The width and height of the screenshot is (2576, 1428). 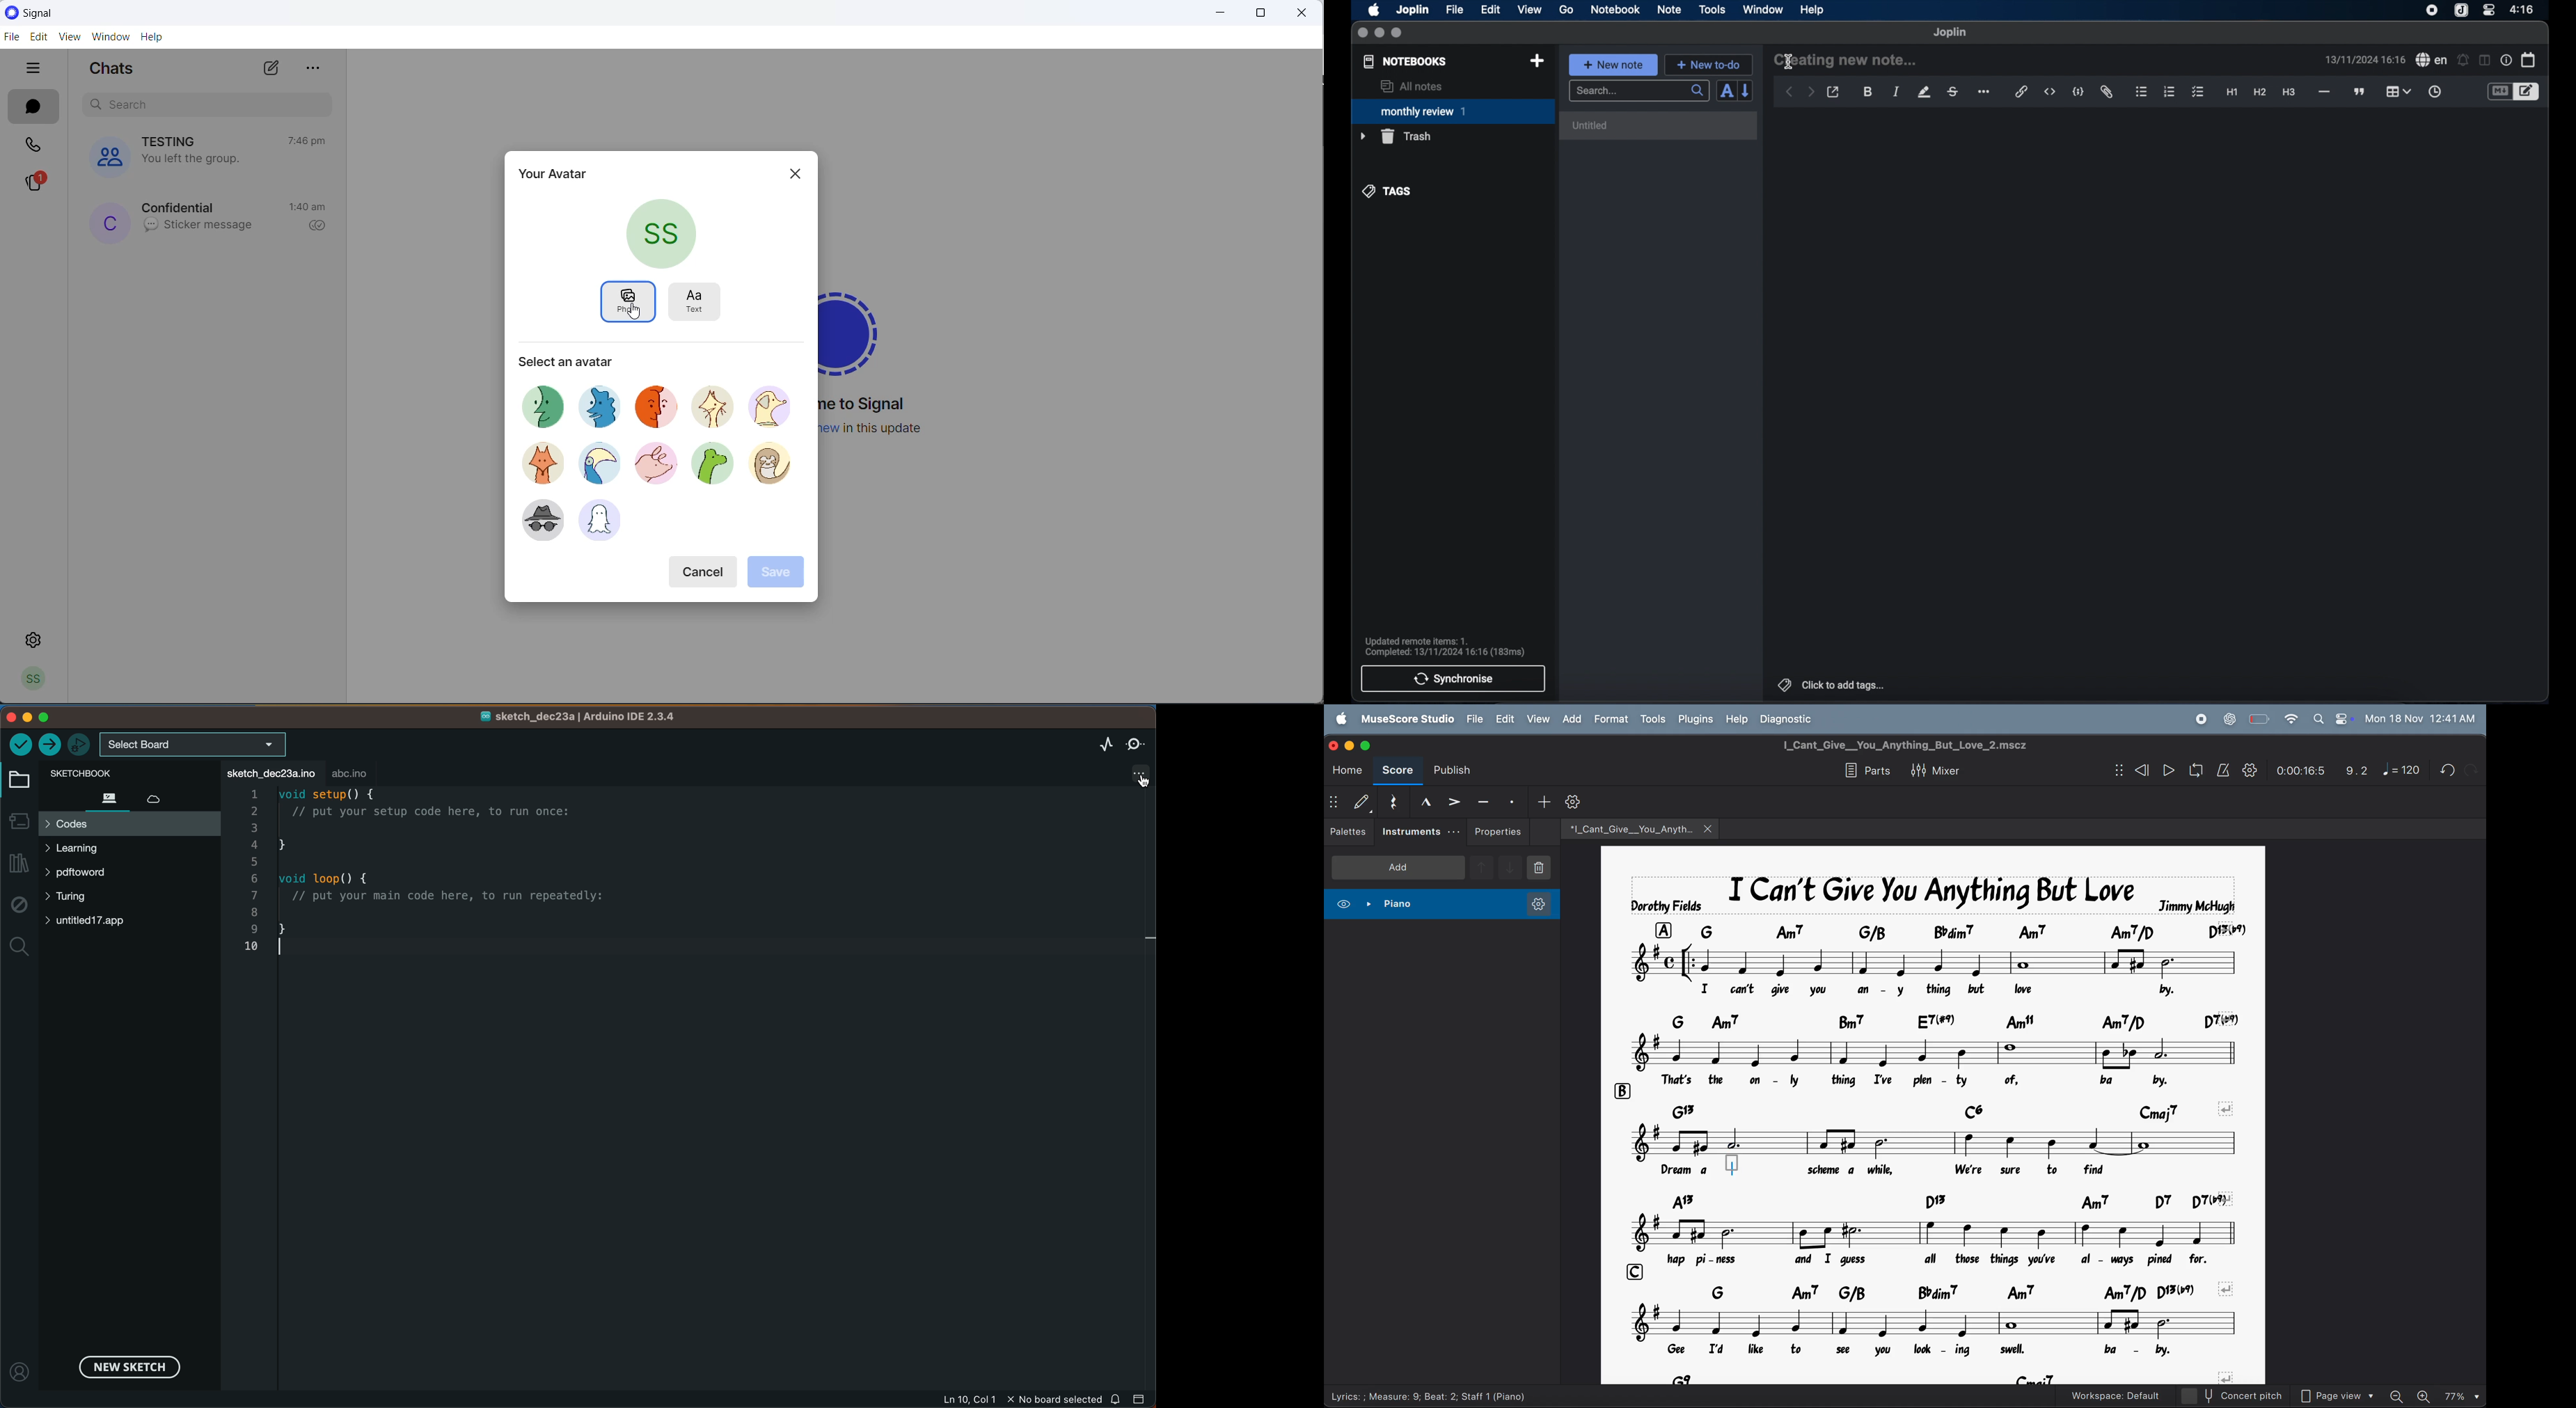 I want to click on customize toobar, so click(x=1573, y=802).